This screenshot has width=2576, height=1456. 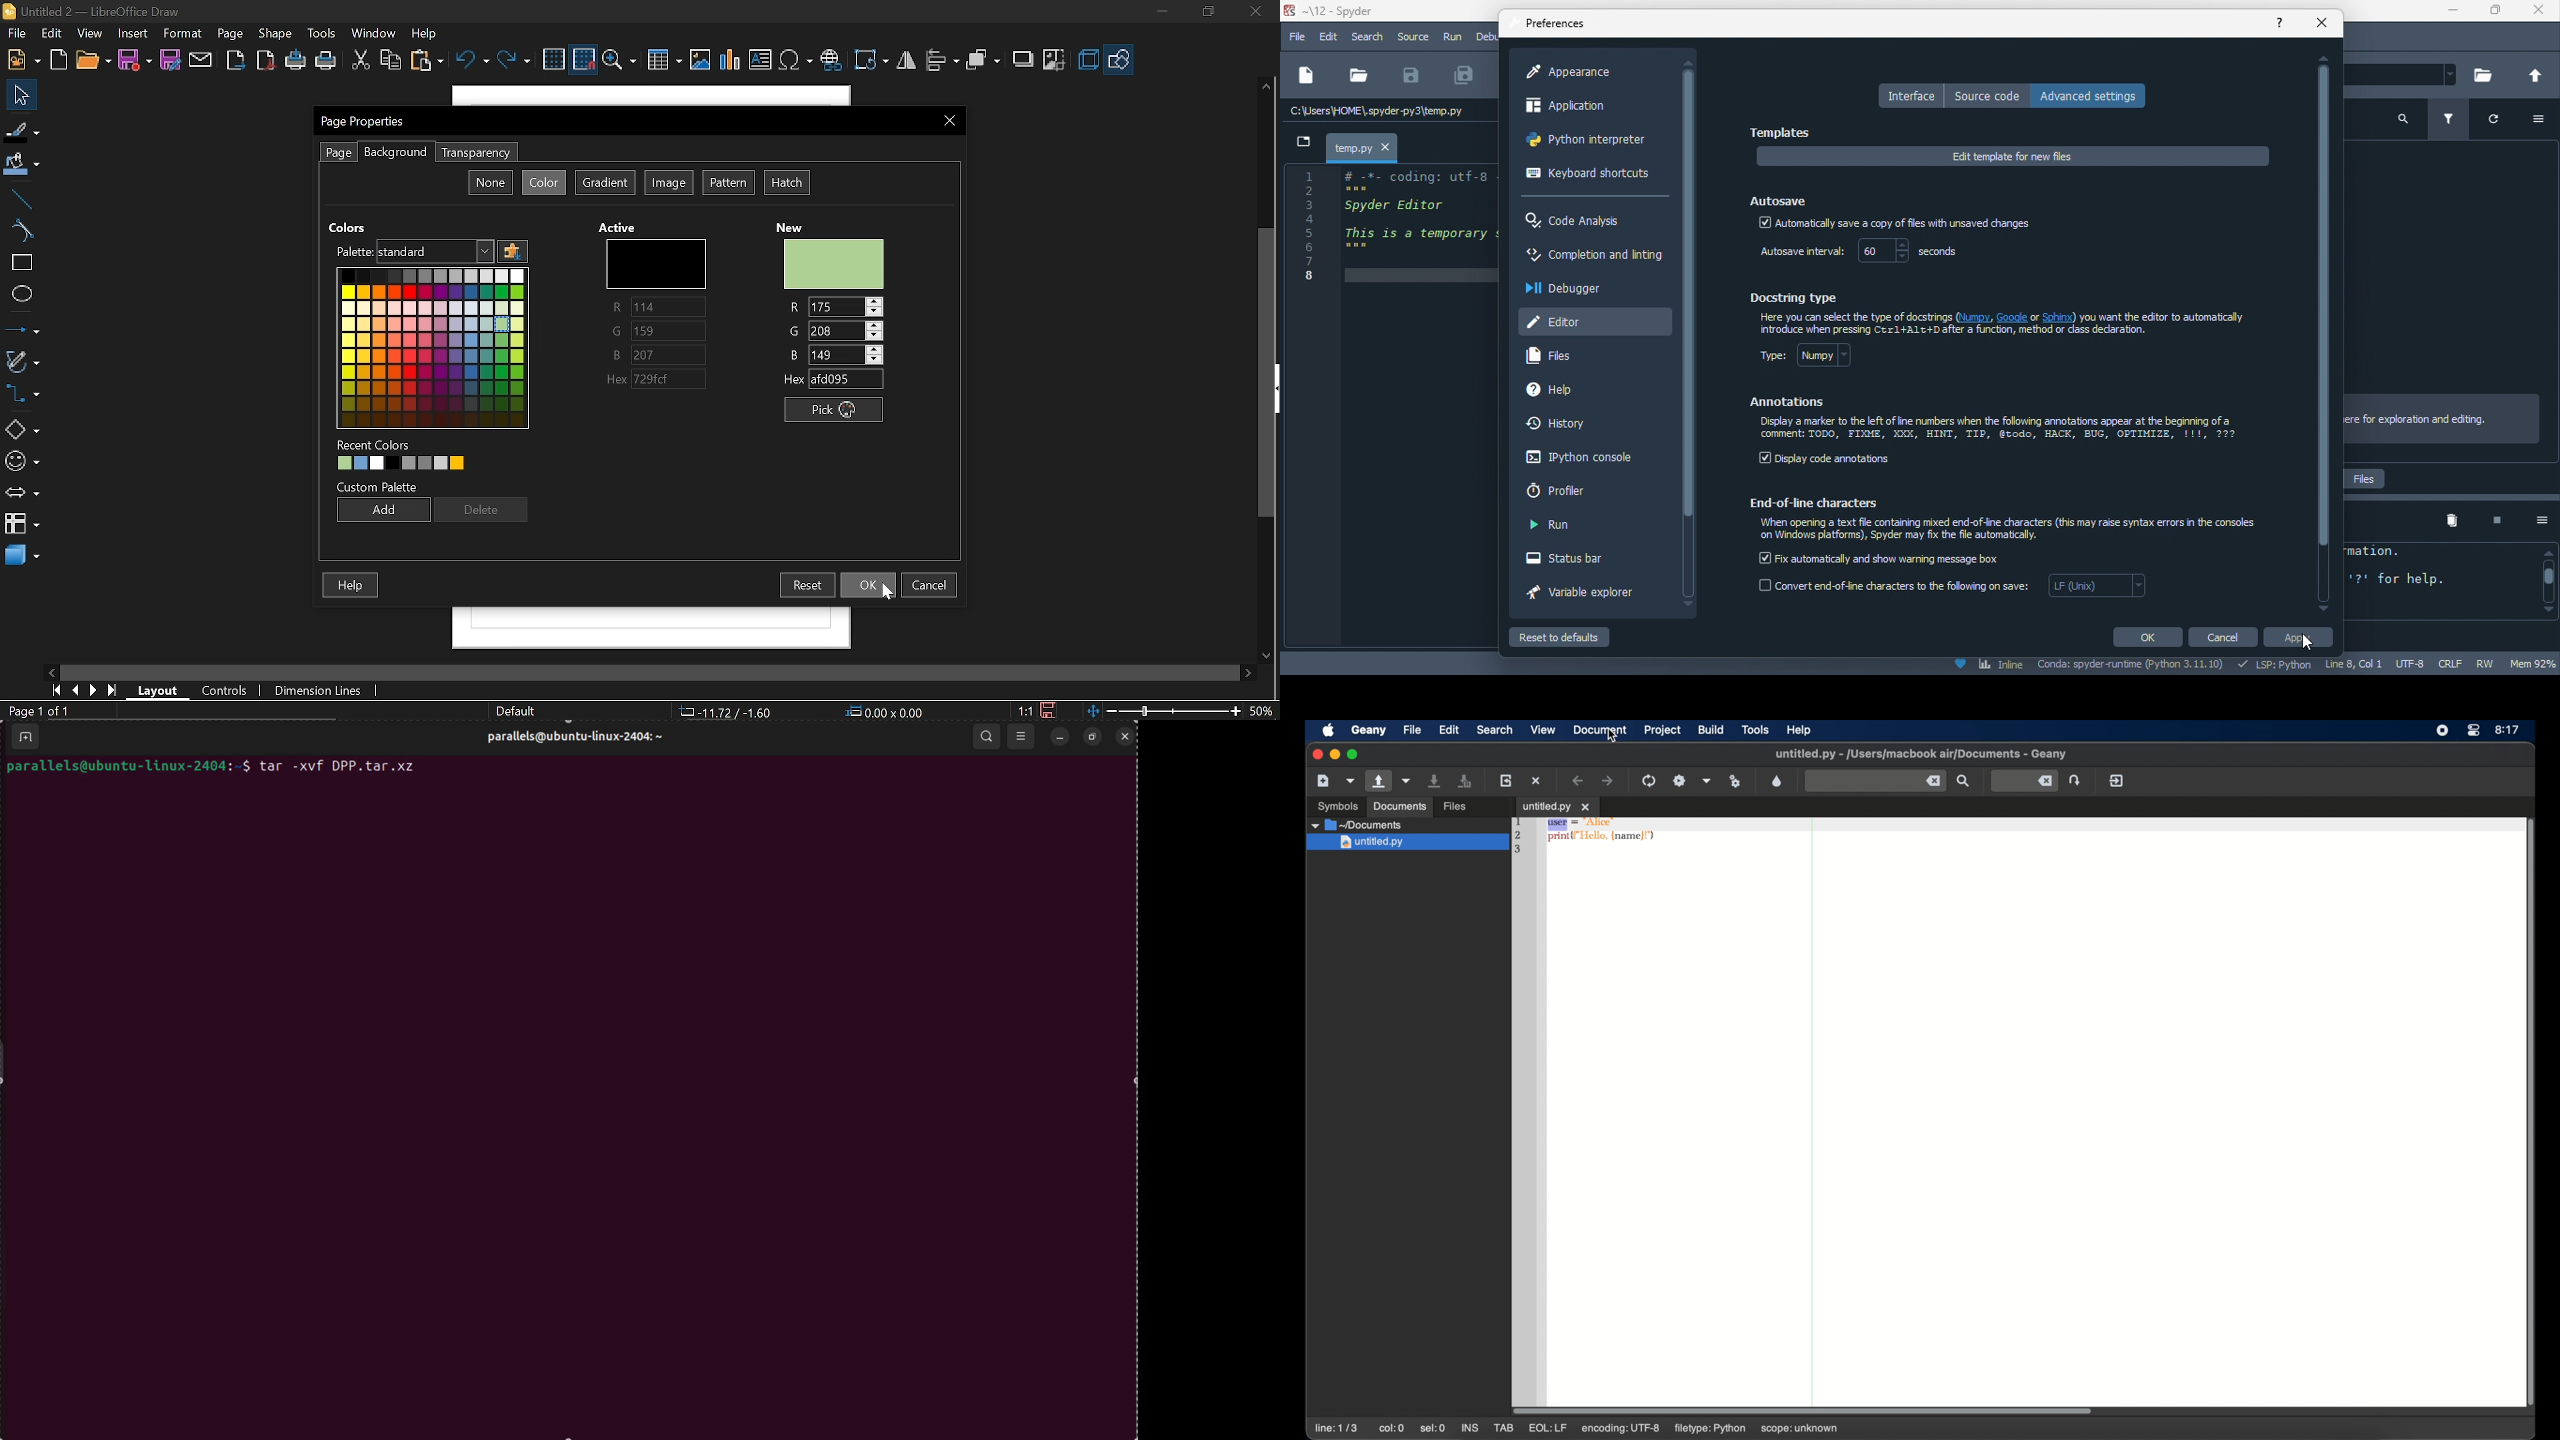 I want to click on source code, so click(x=1988, y=96).